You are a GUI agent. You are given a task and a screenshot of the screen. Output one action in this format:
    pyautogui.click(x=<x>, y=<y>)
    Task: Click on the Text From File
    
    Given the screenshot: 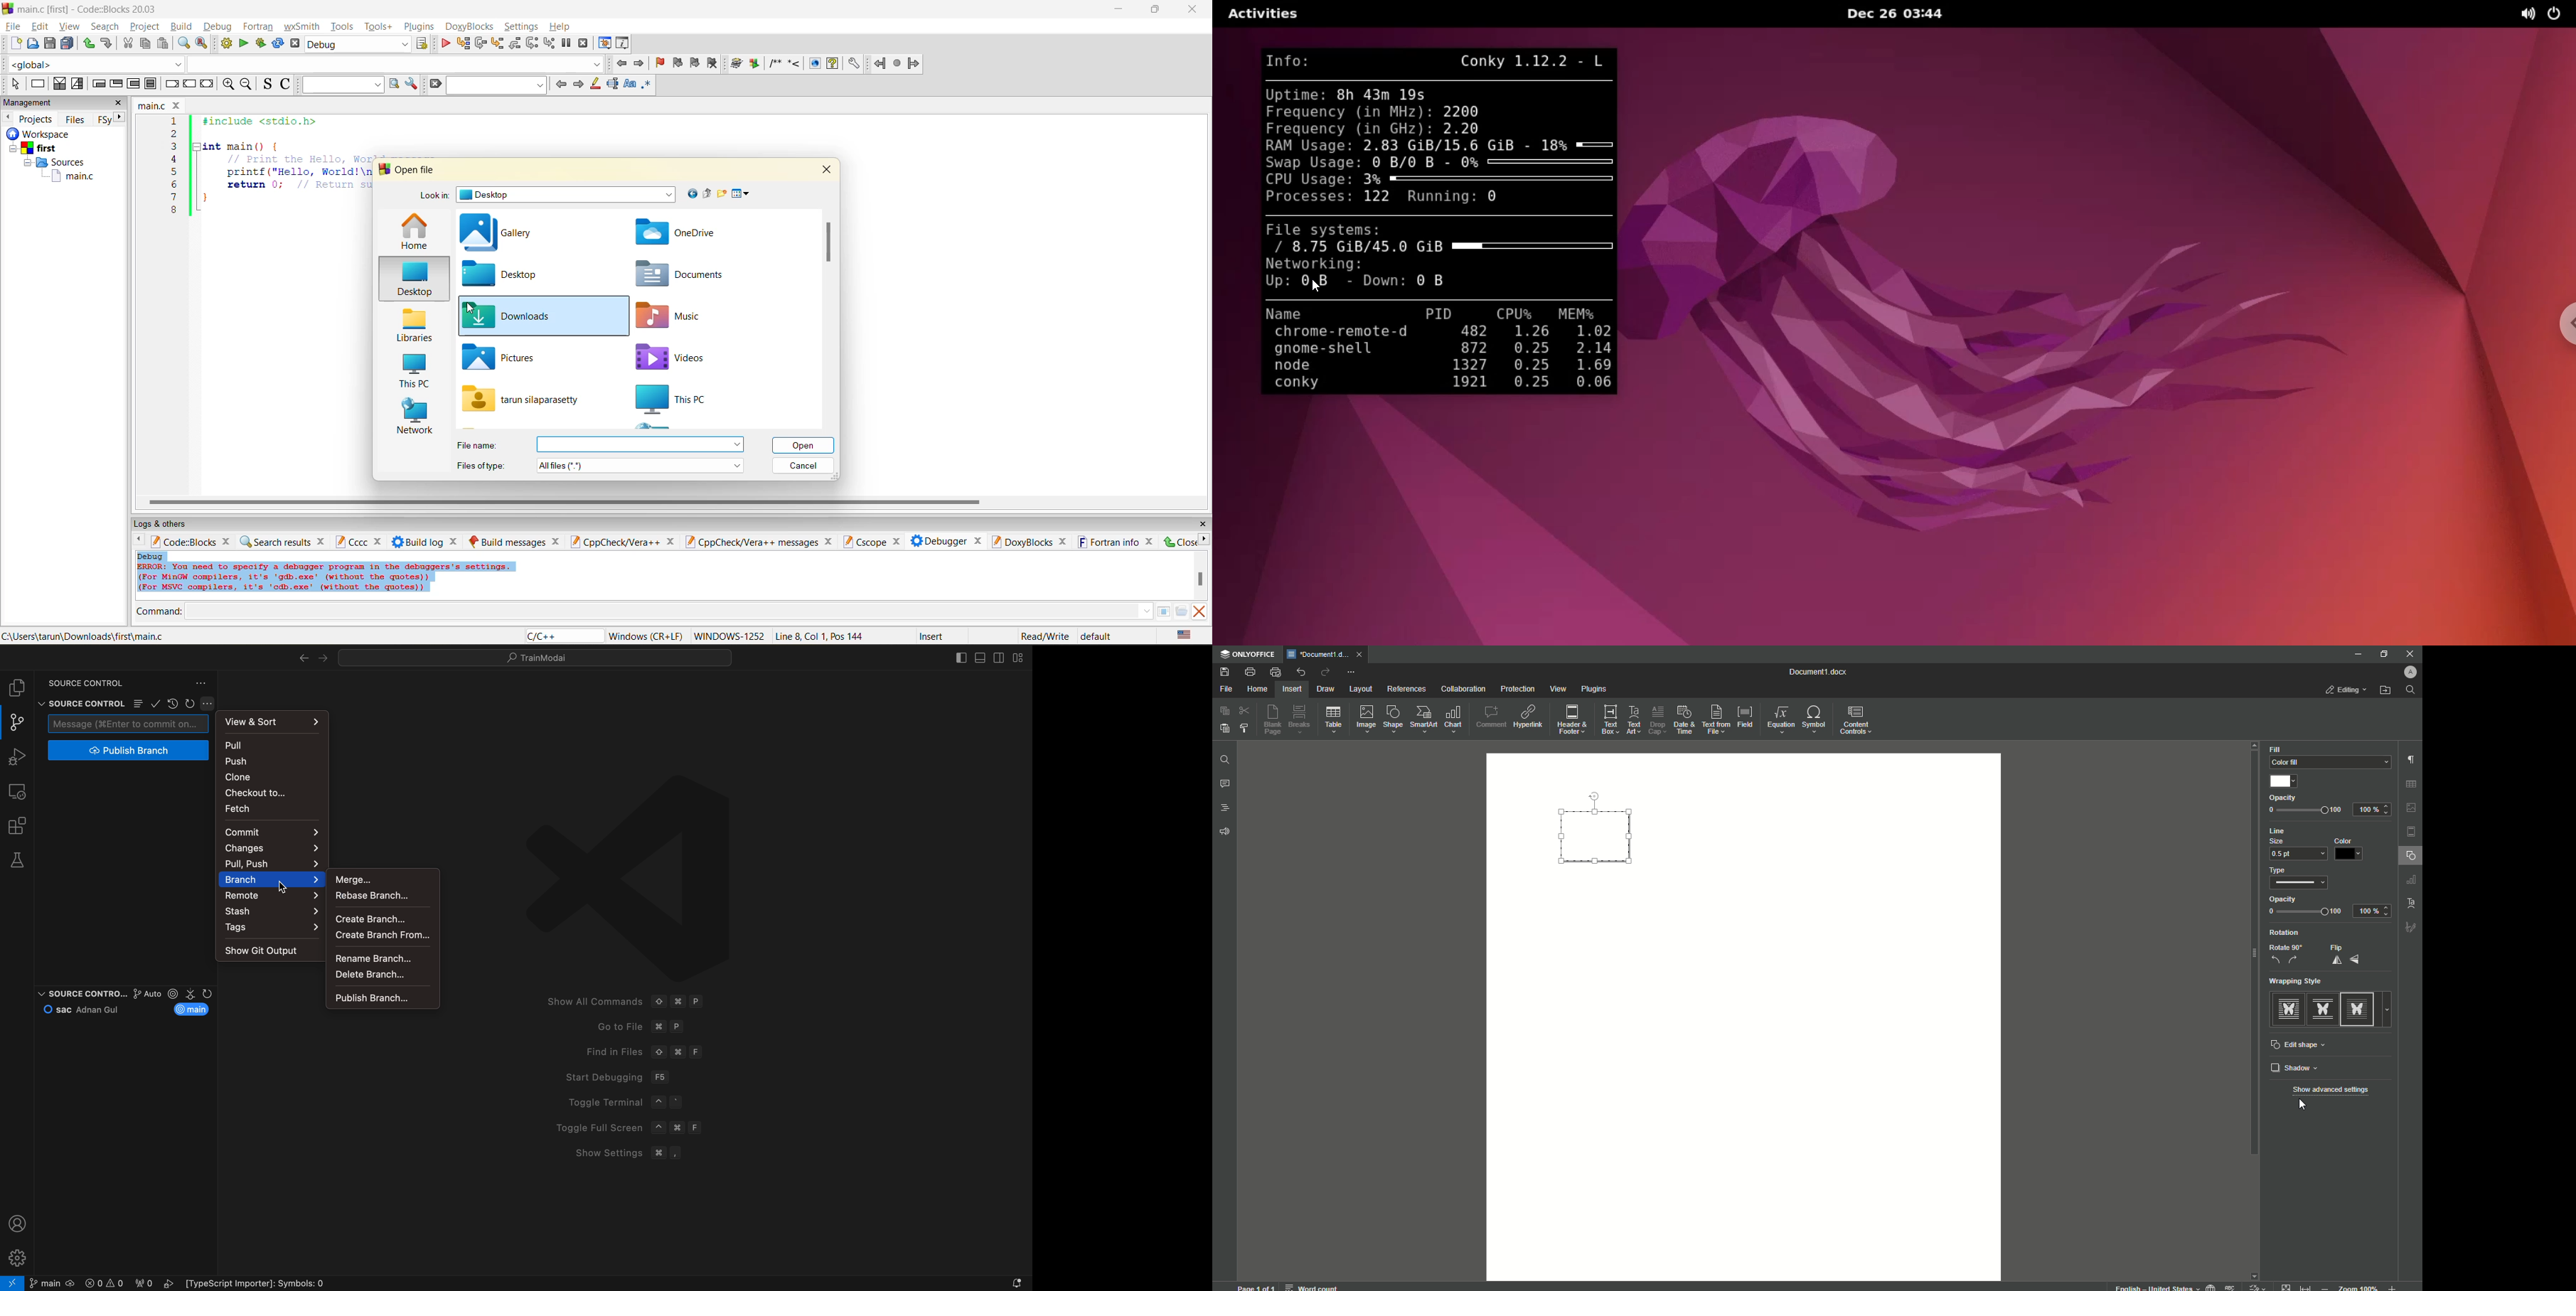 What is the action you would take?
    pyautogui.click(x=1714, y=719)
    